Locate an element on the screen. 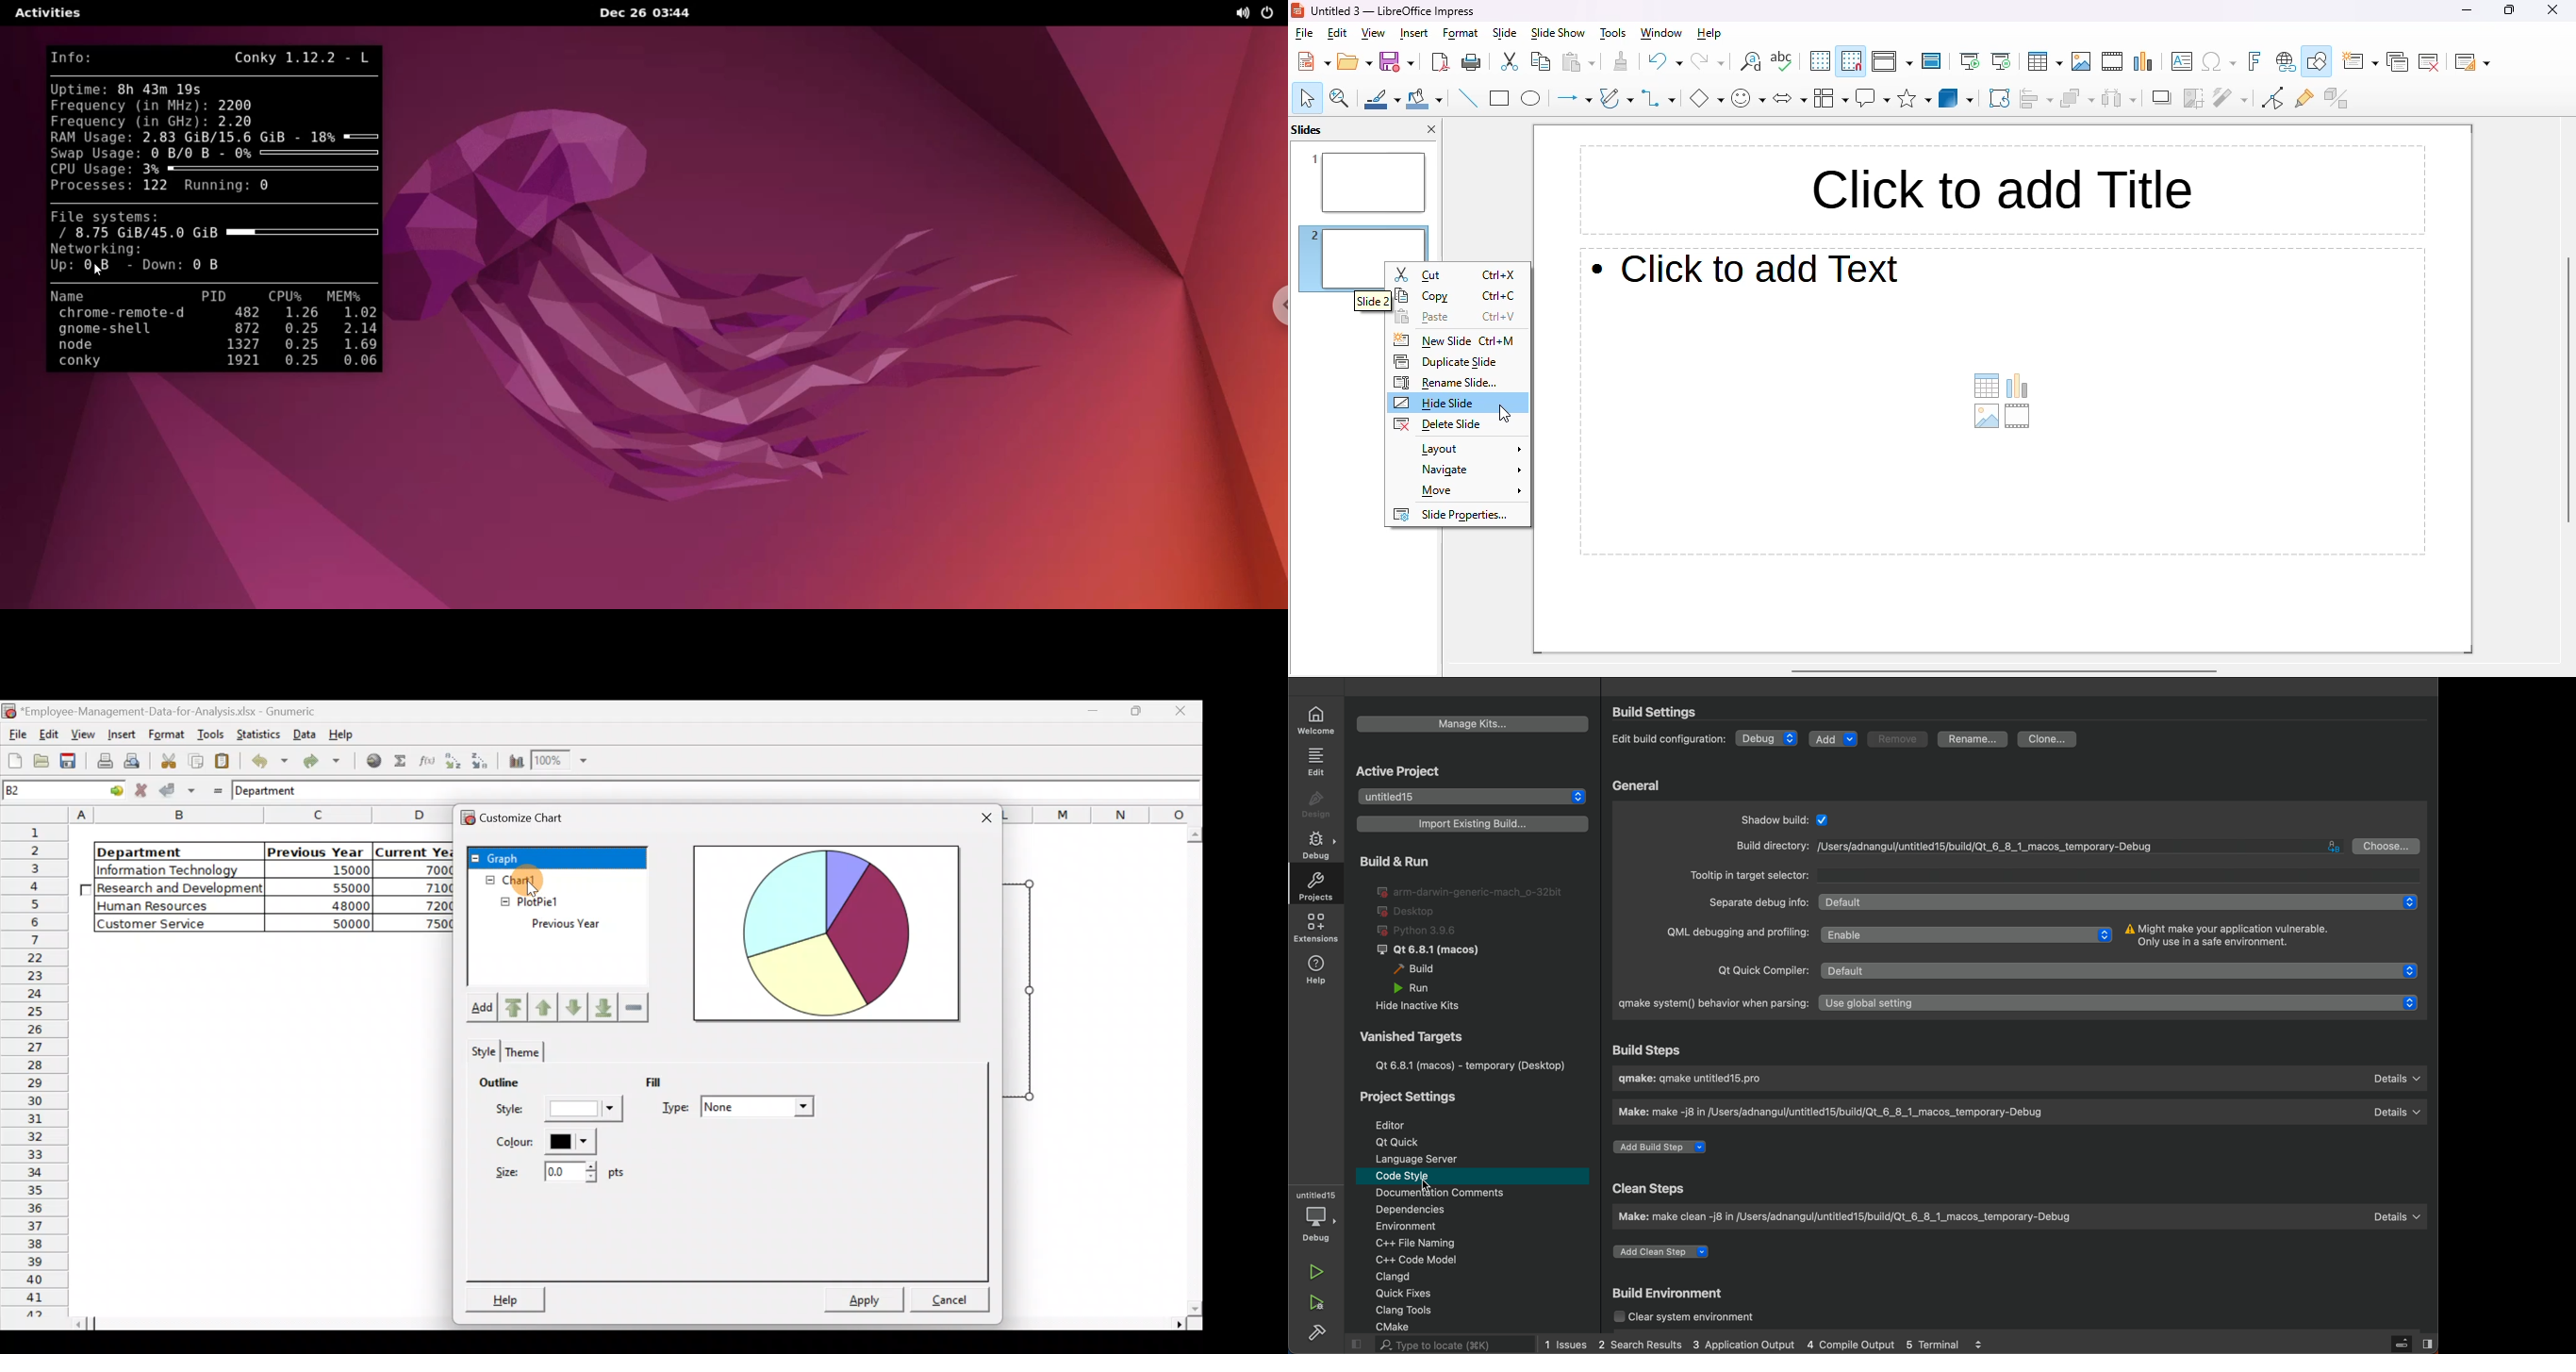  71000 is located at coordinates (429, 888).